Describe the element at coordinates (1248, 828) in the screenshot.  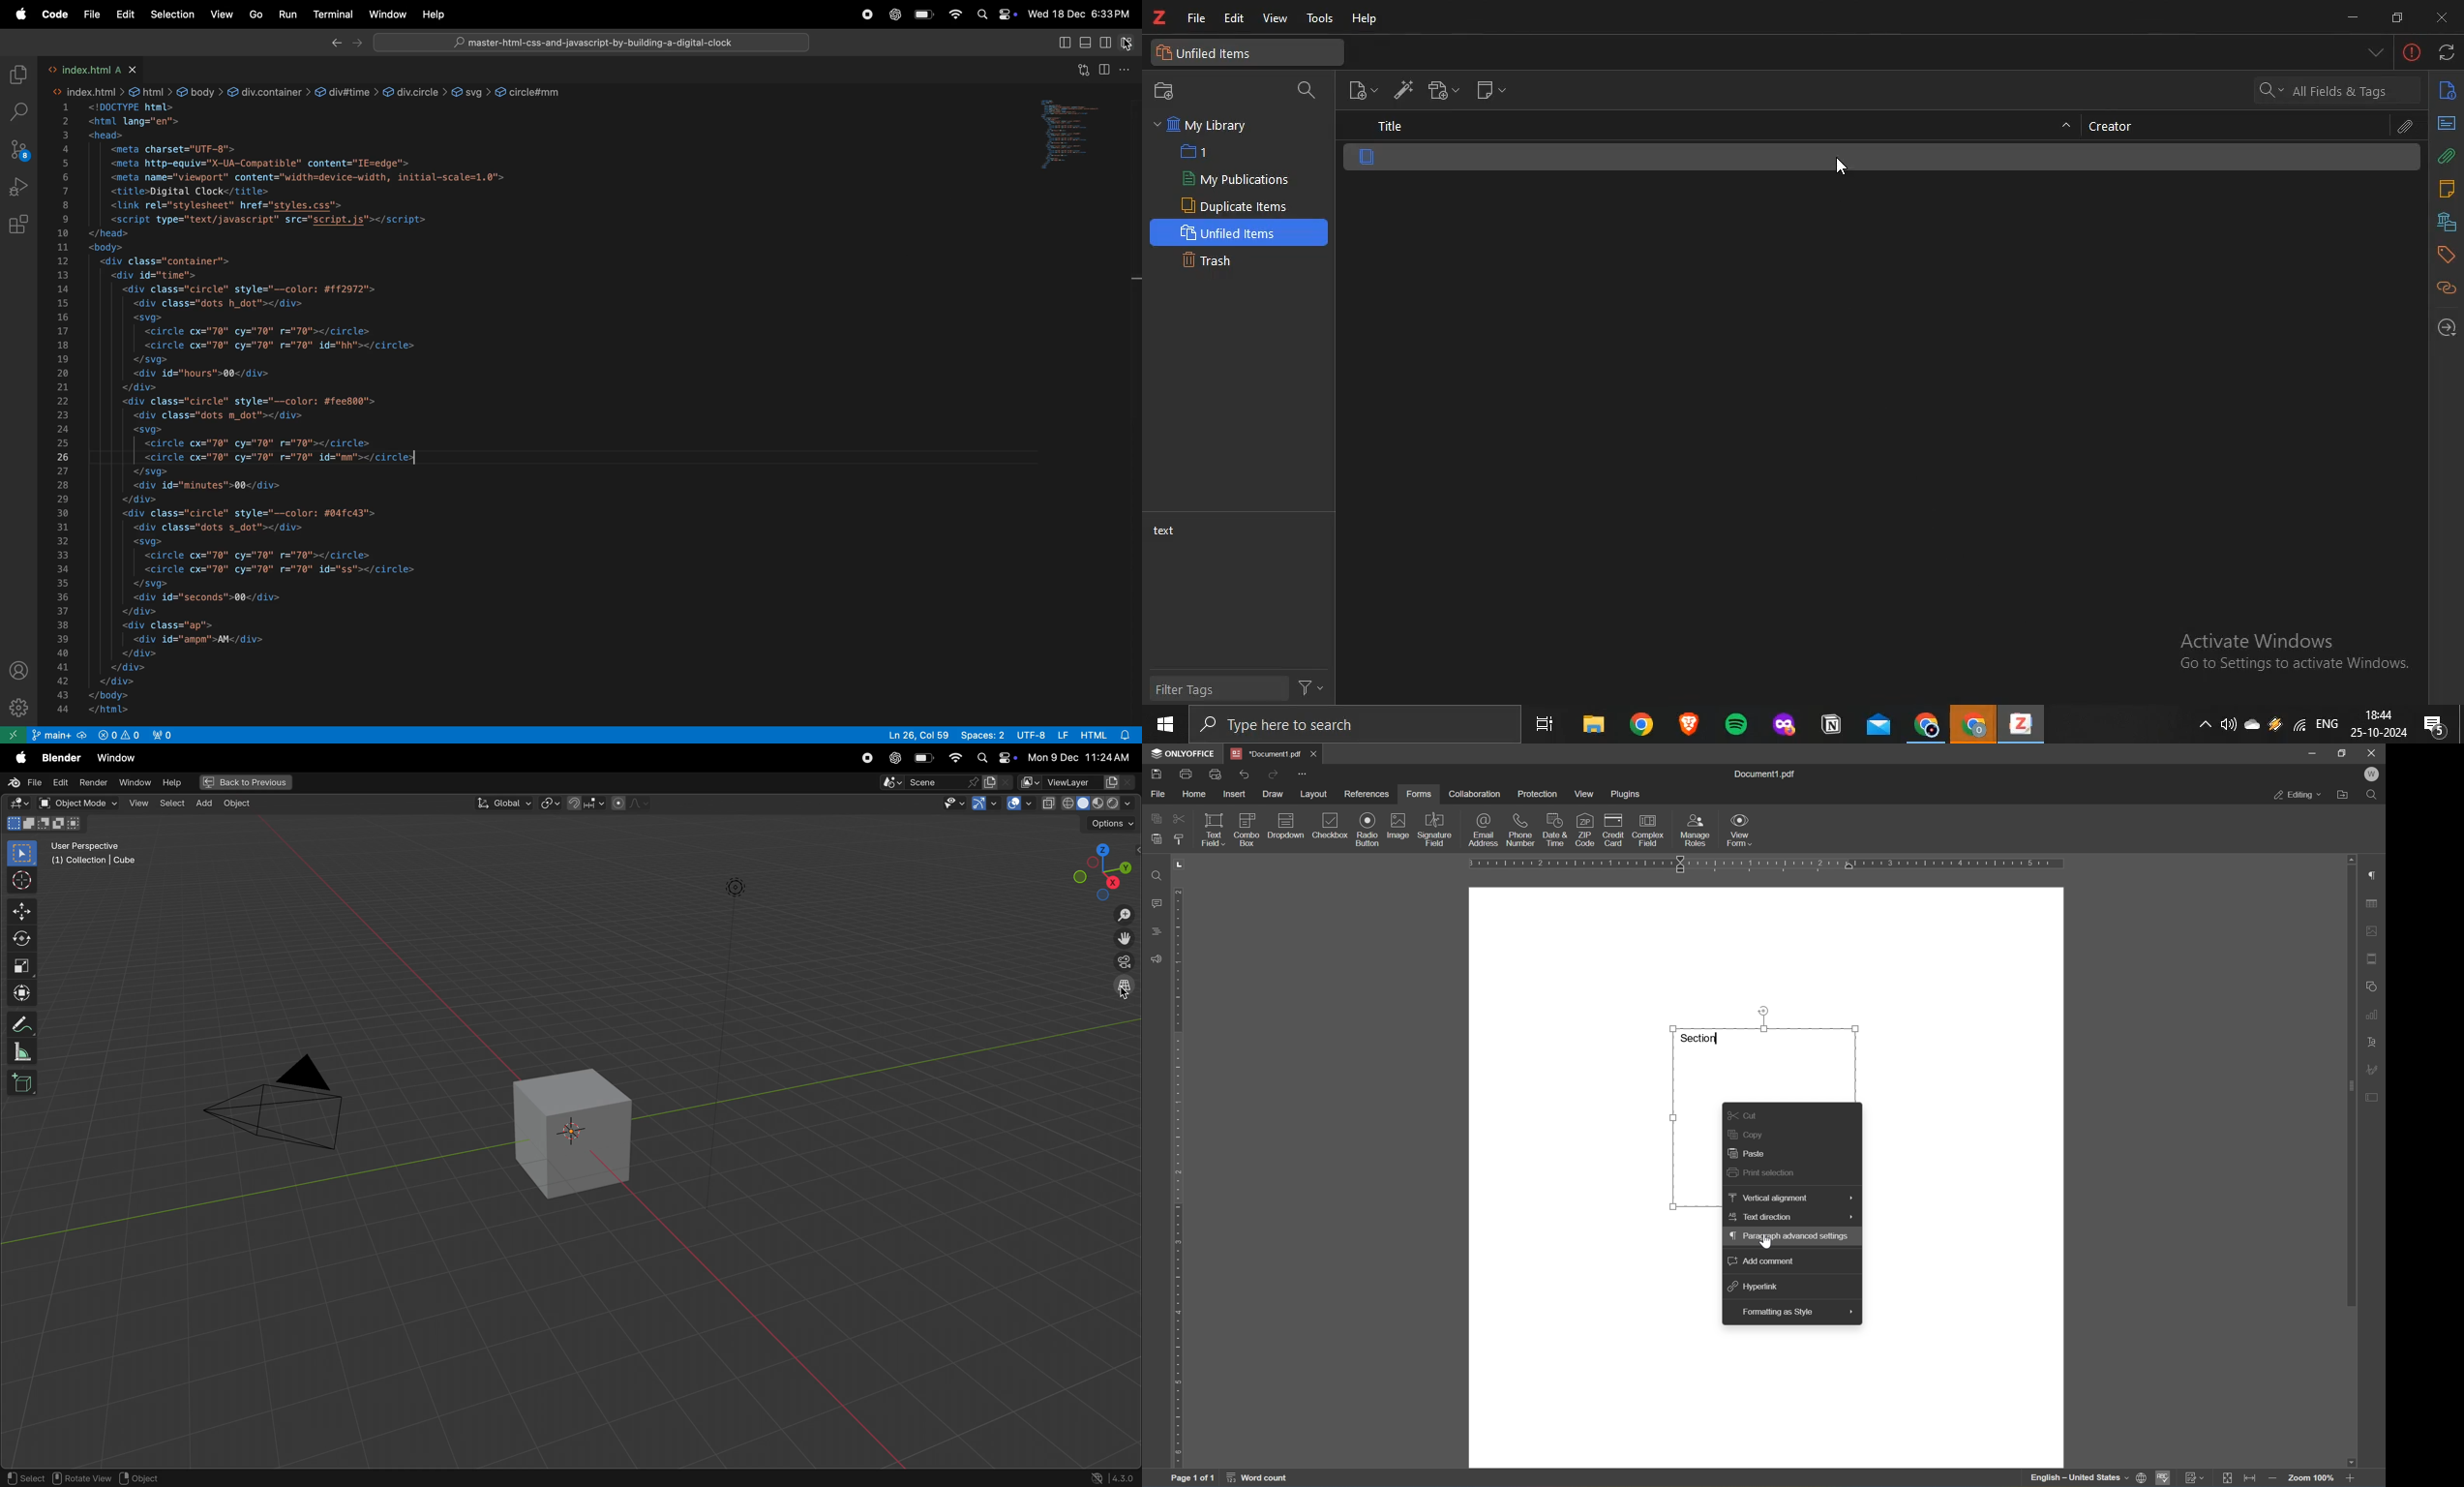
I see `combo box` at that location.